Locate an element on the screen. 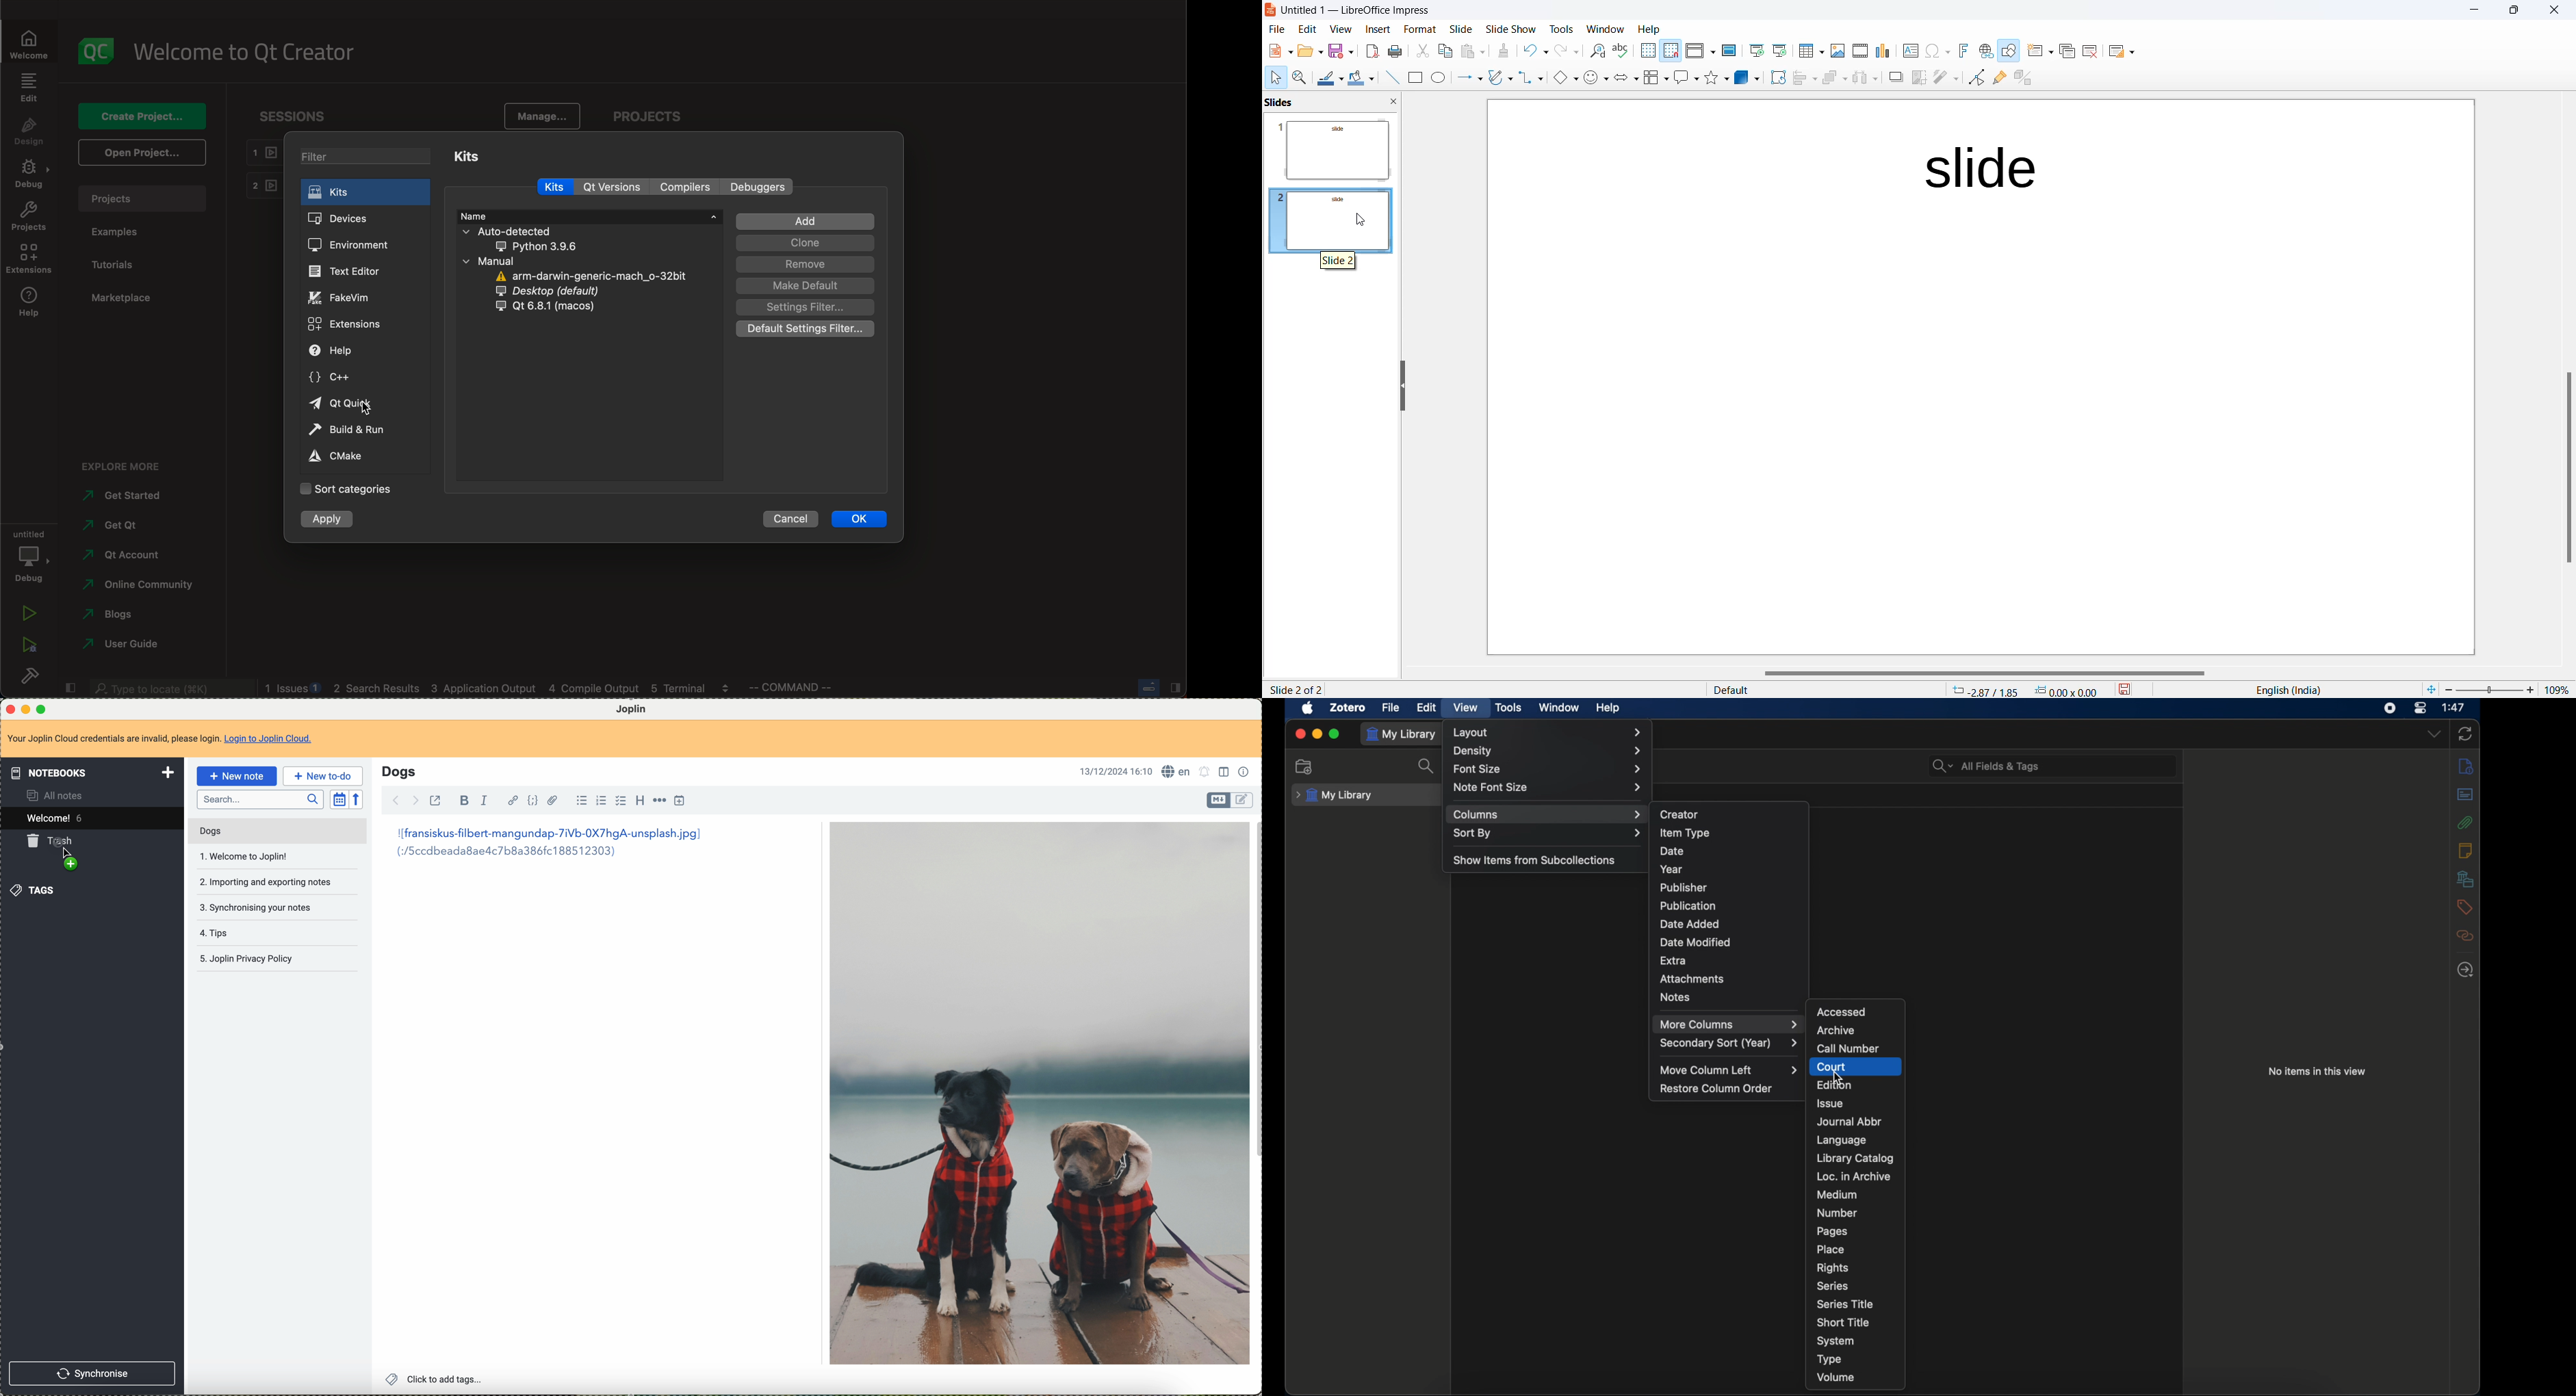 This screenshot has width=2576, height=1400. Delete slide is located at coordinates (2093, 51).